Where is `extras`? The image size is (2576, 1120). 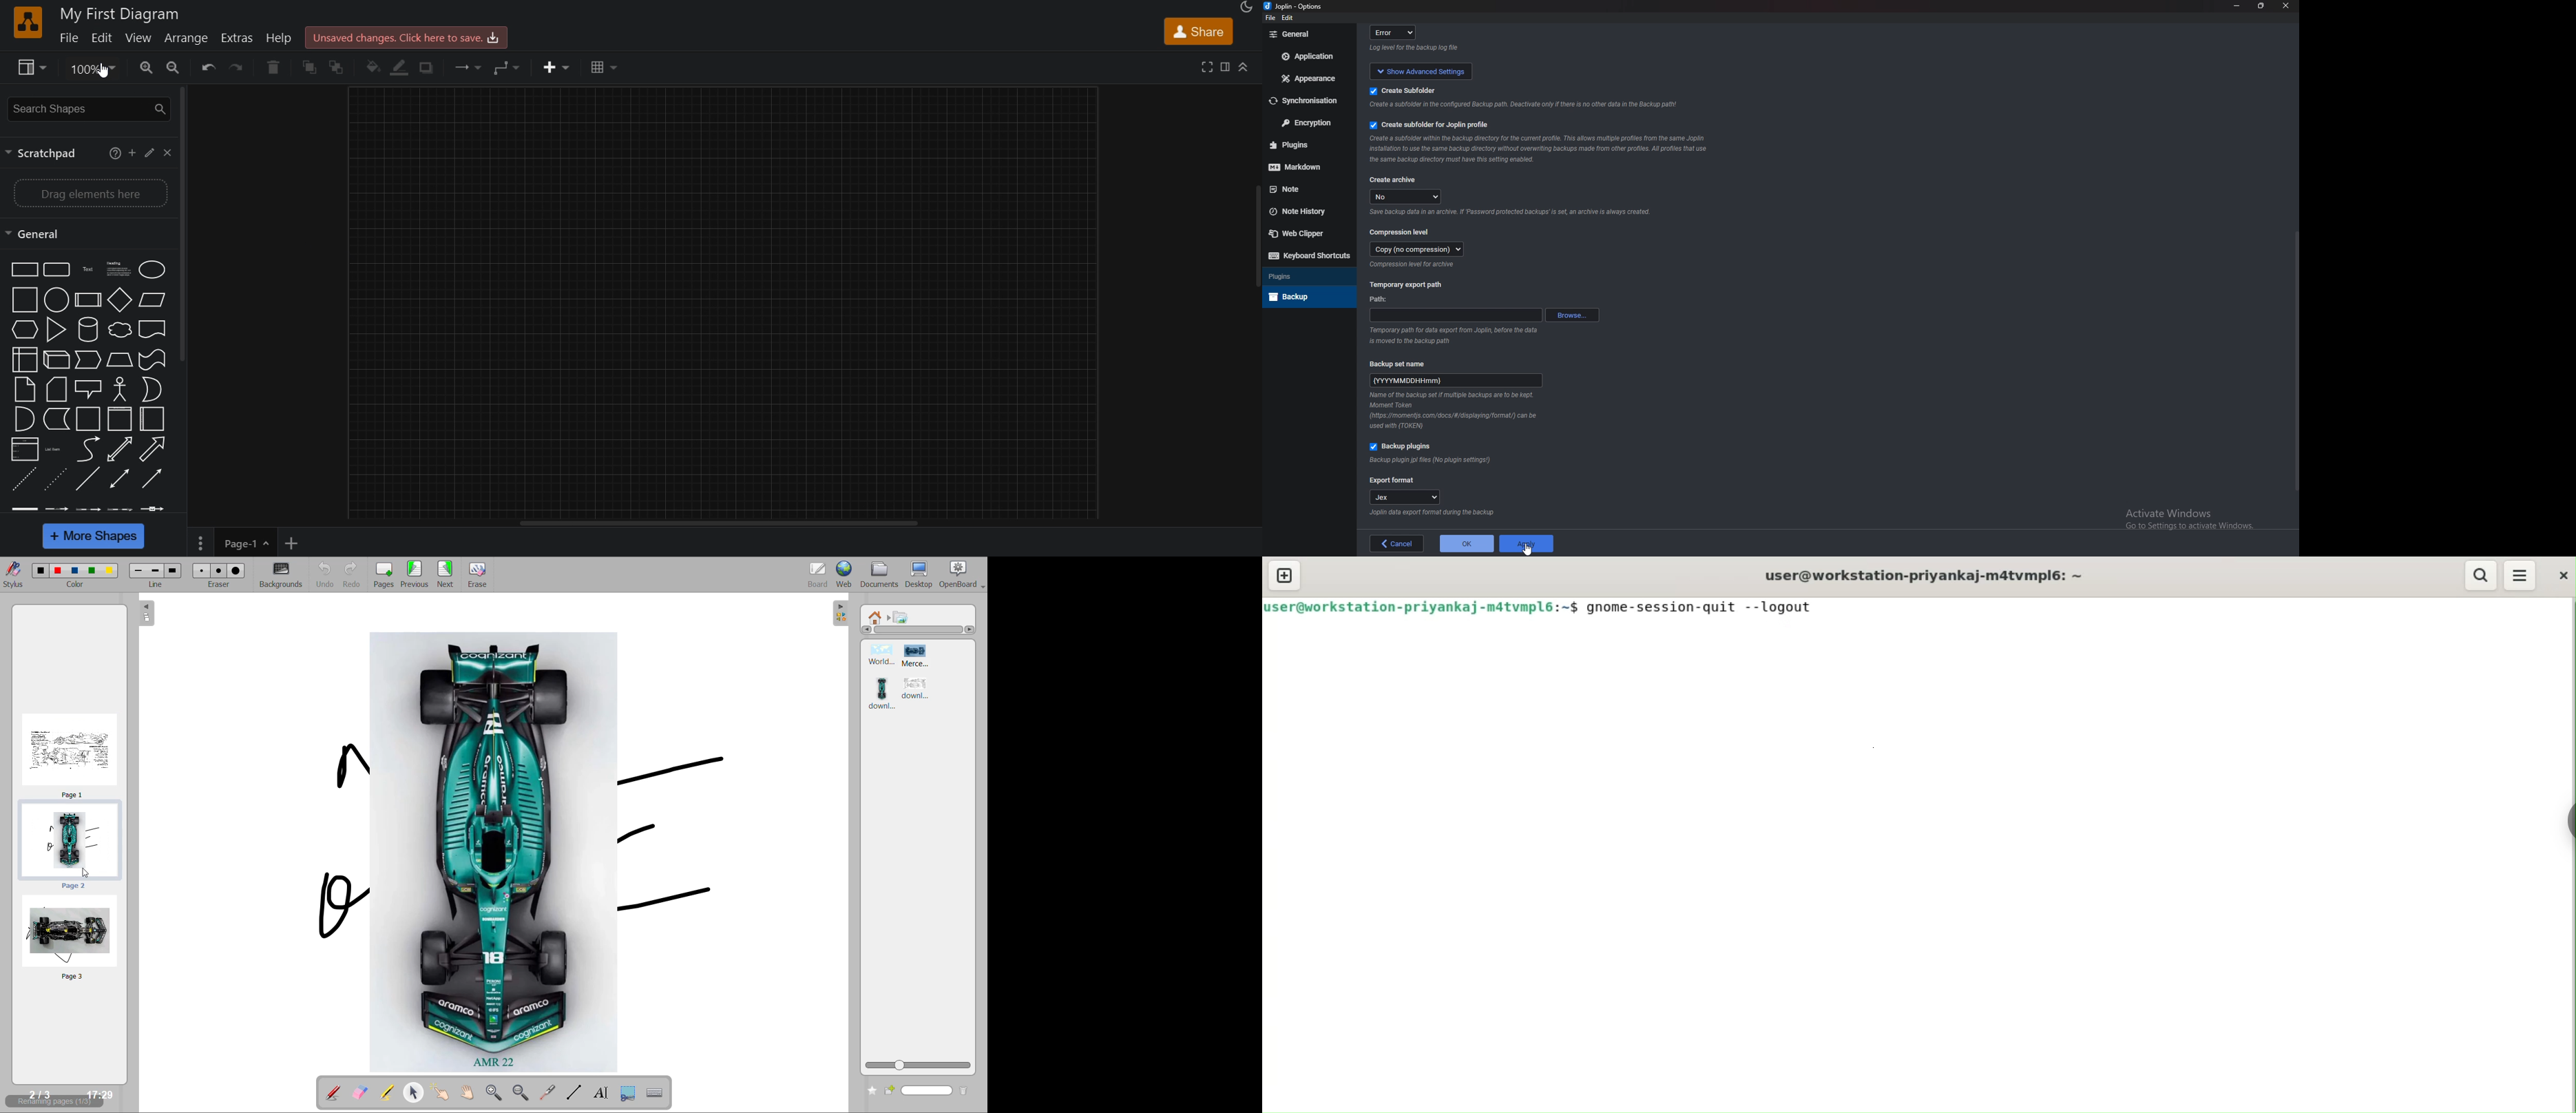
extras is located at coordinates (239, 37).